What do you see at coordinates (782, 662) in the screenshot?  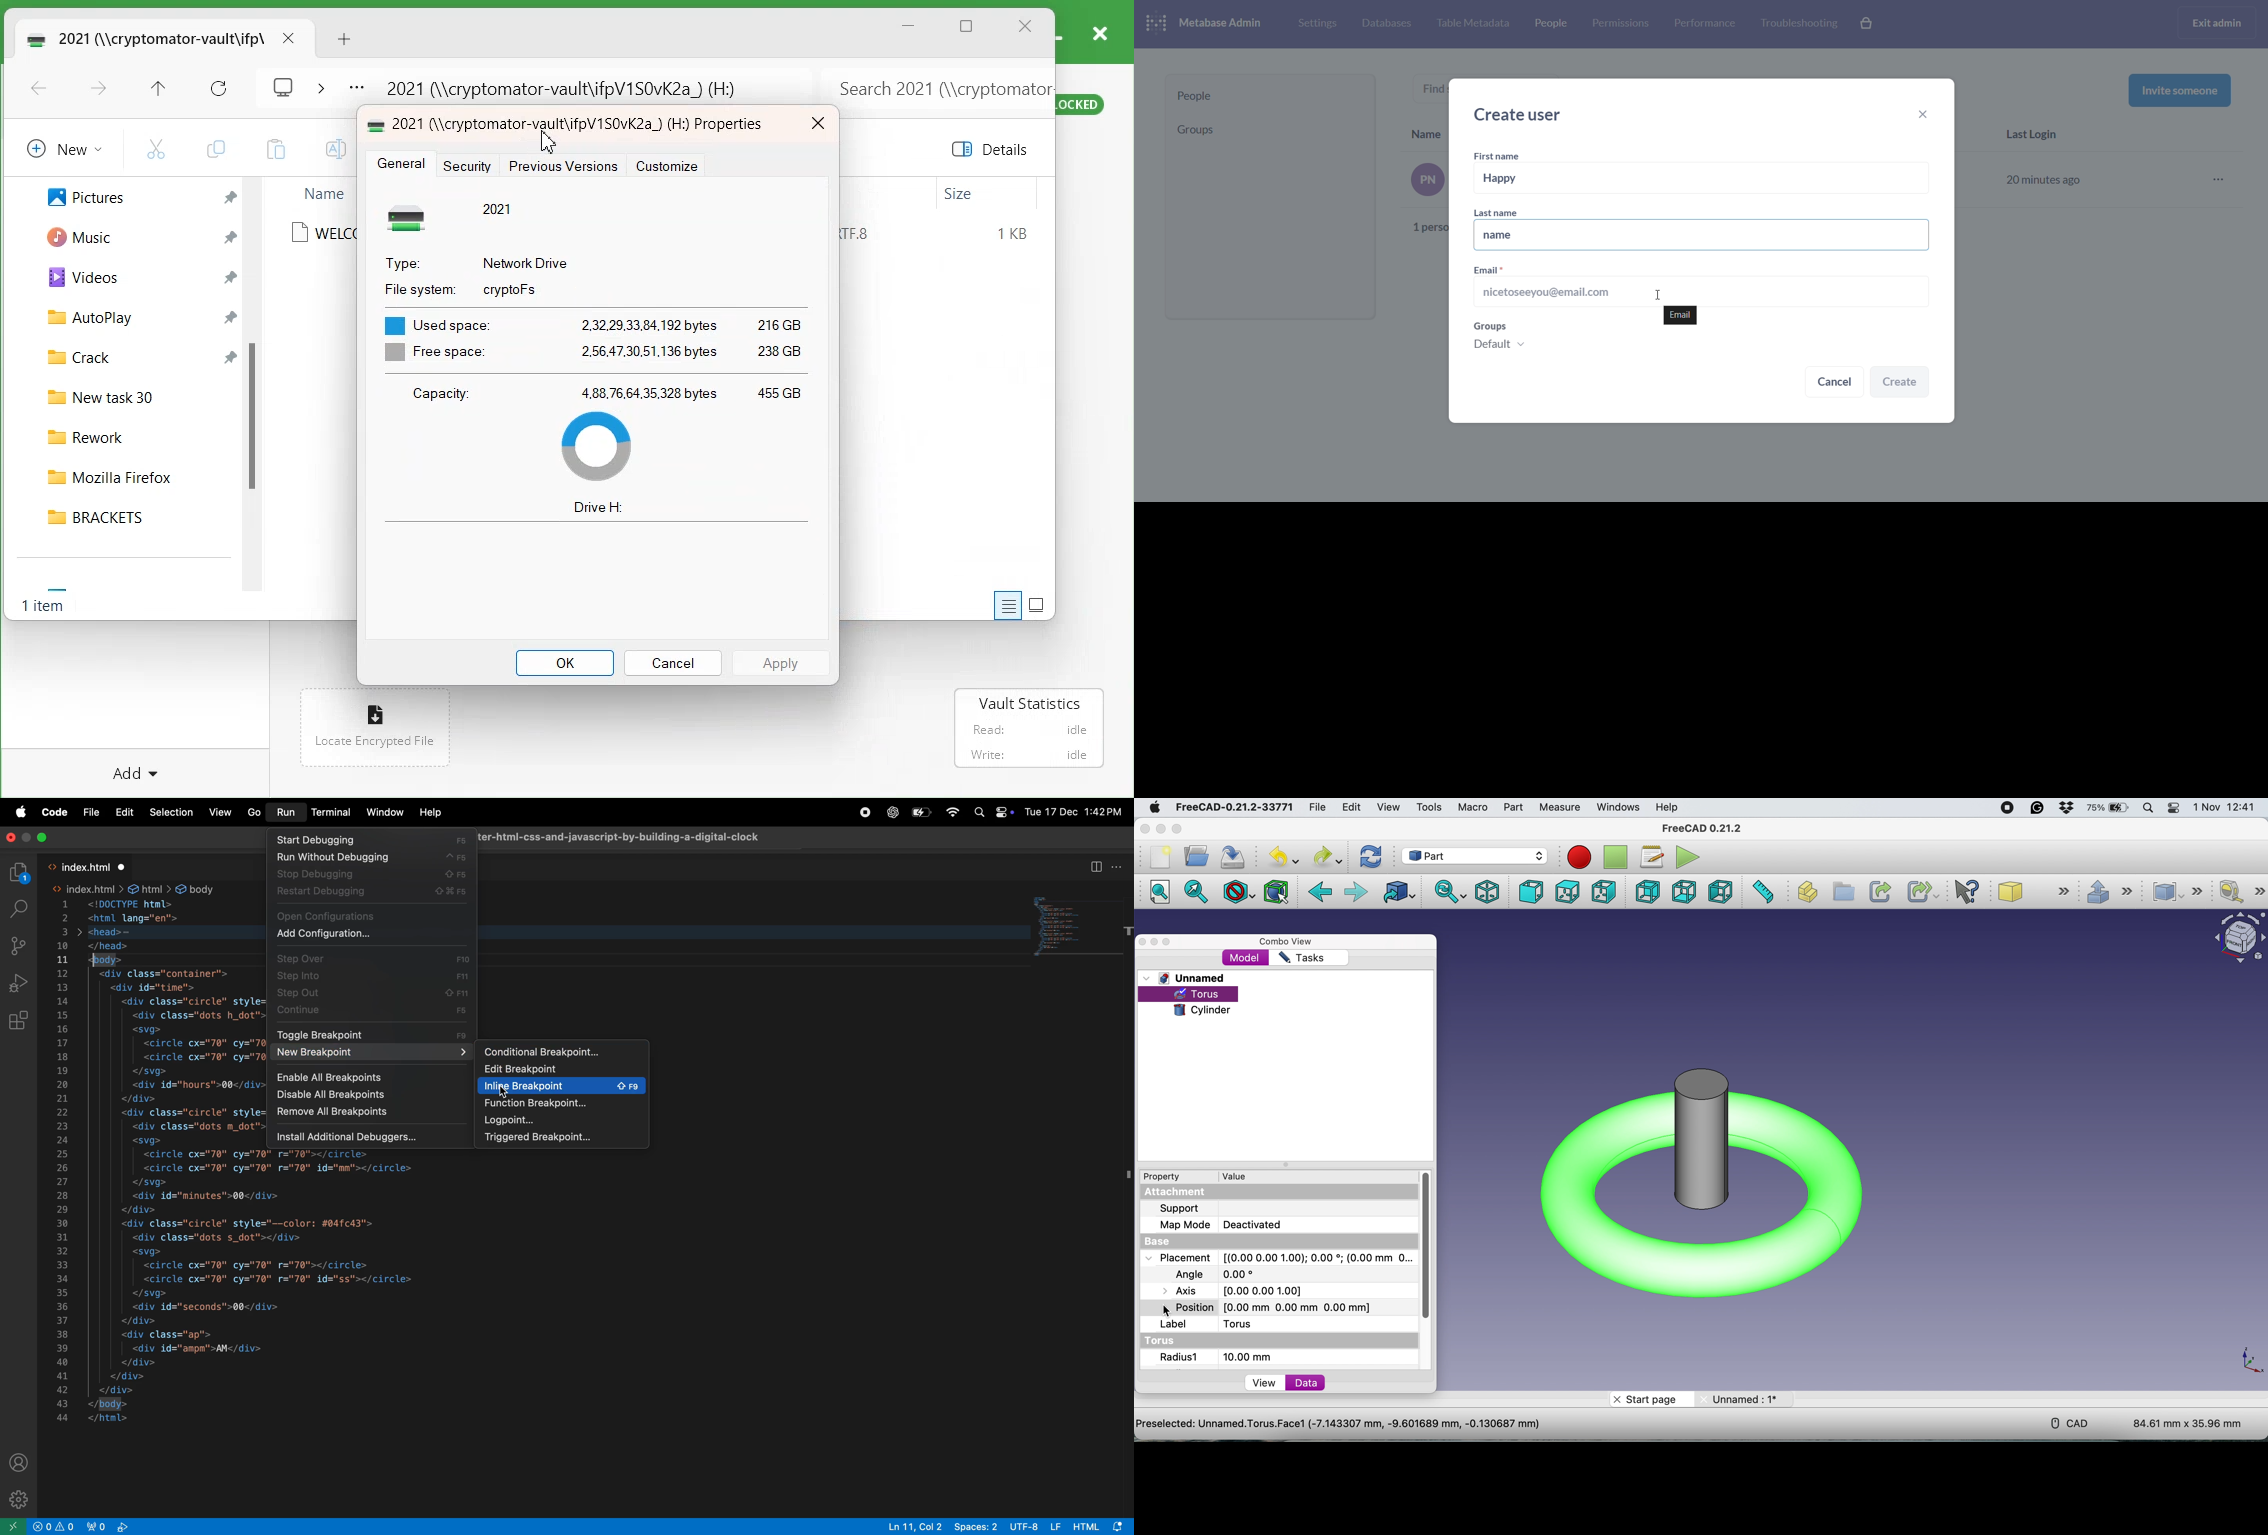 I see `Apply` at bounding box center [782, 662].